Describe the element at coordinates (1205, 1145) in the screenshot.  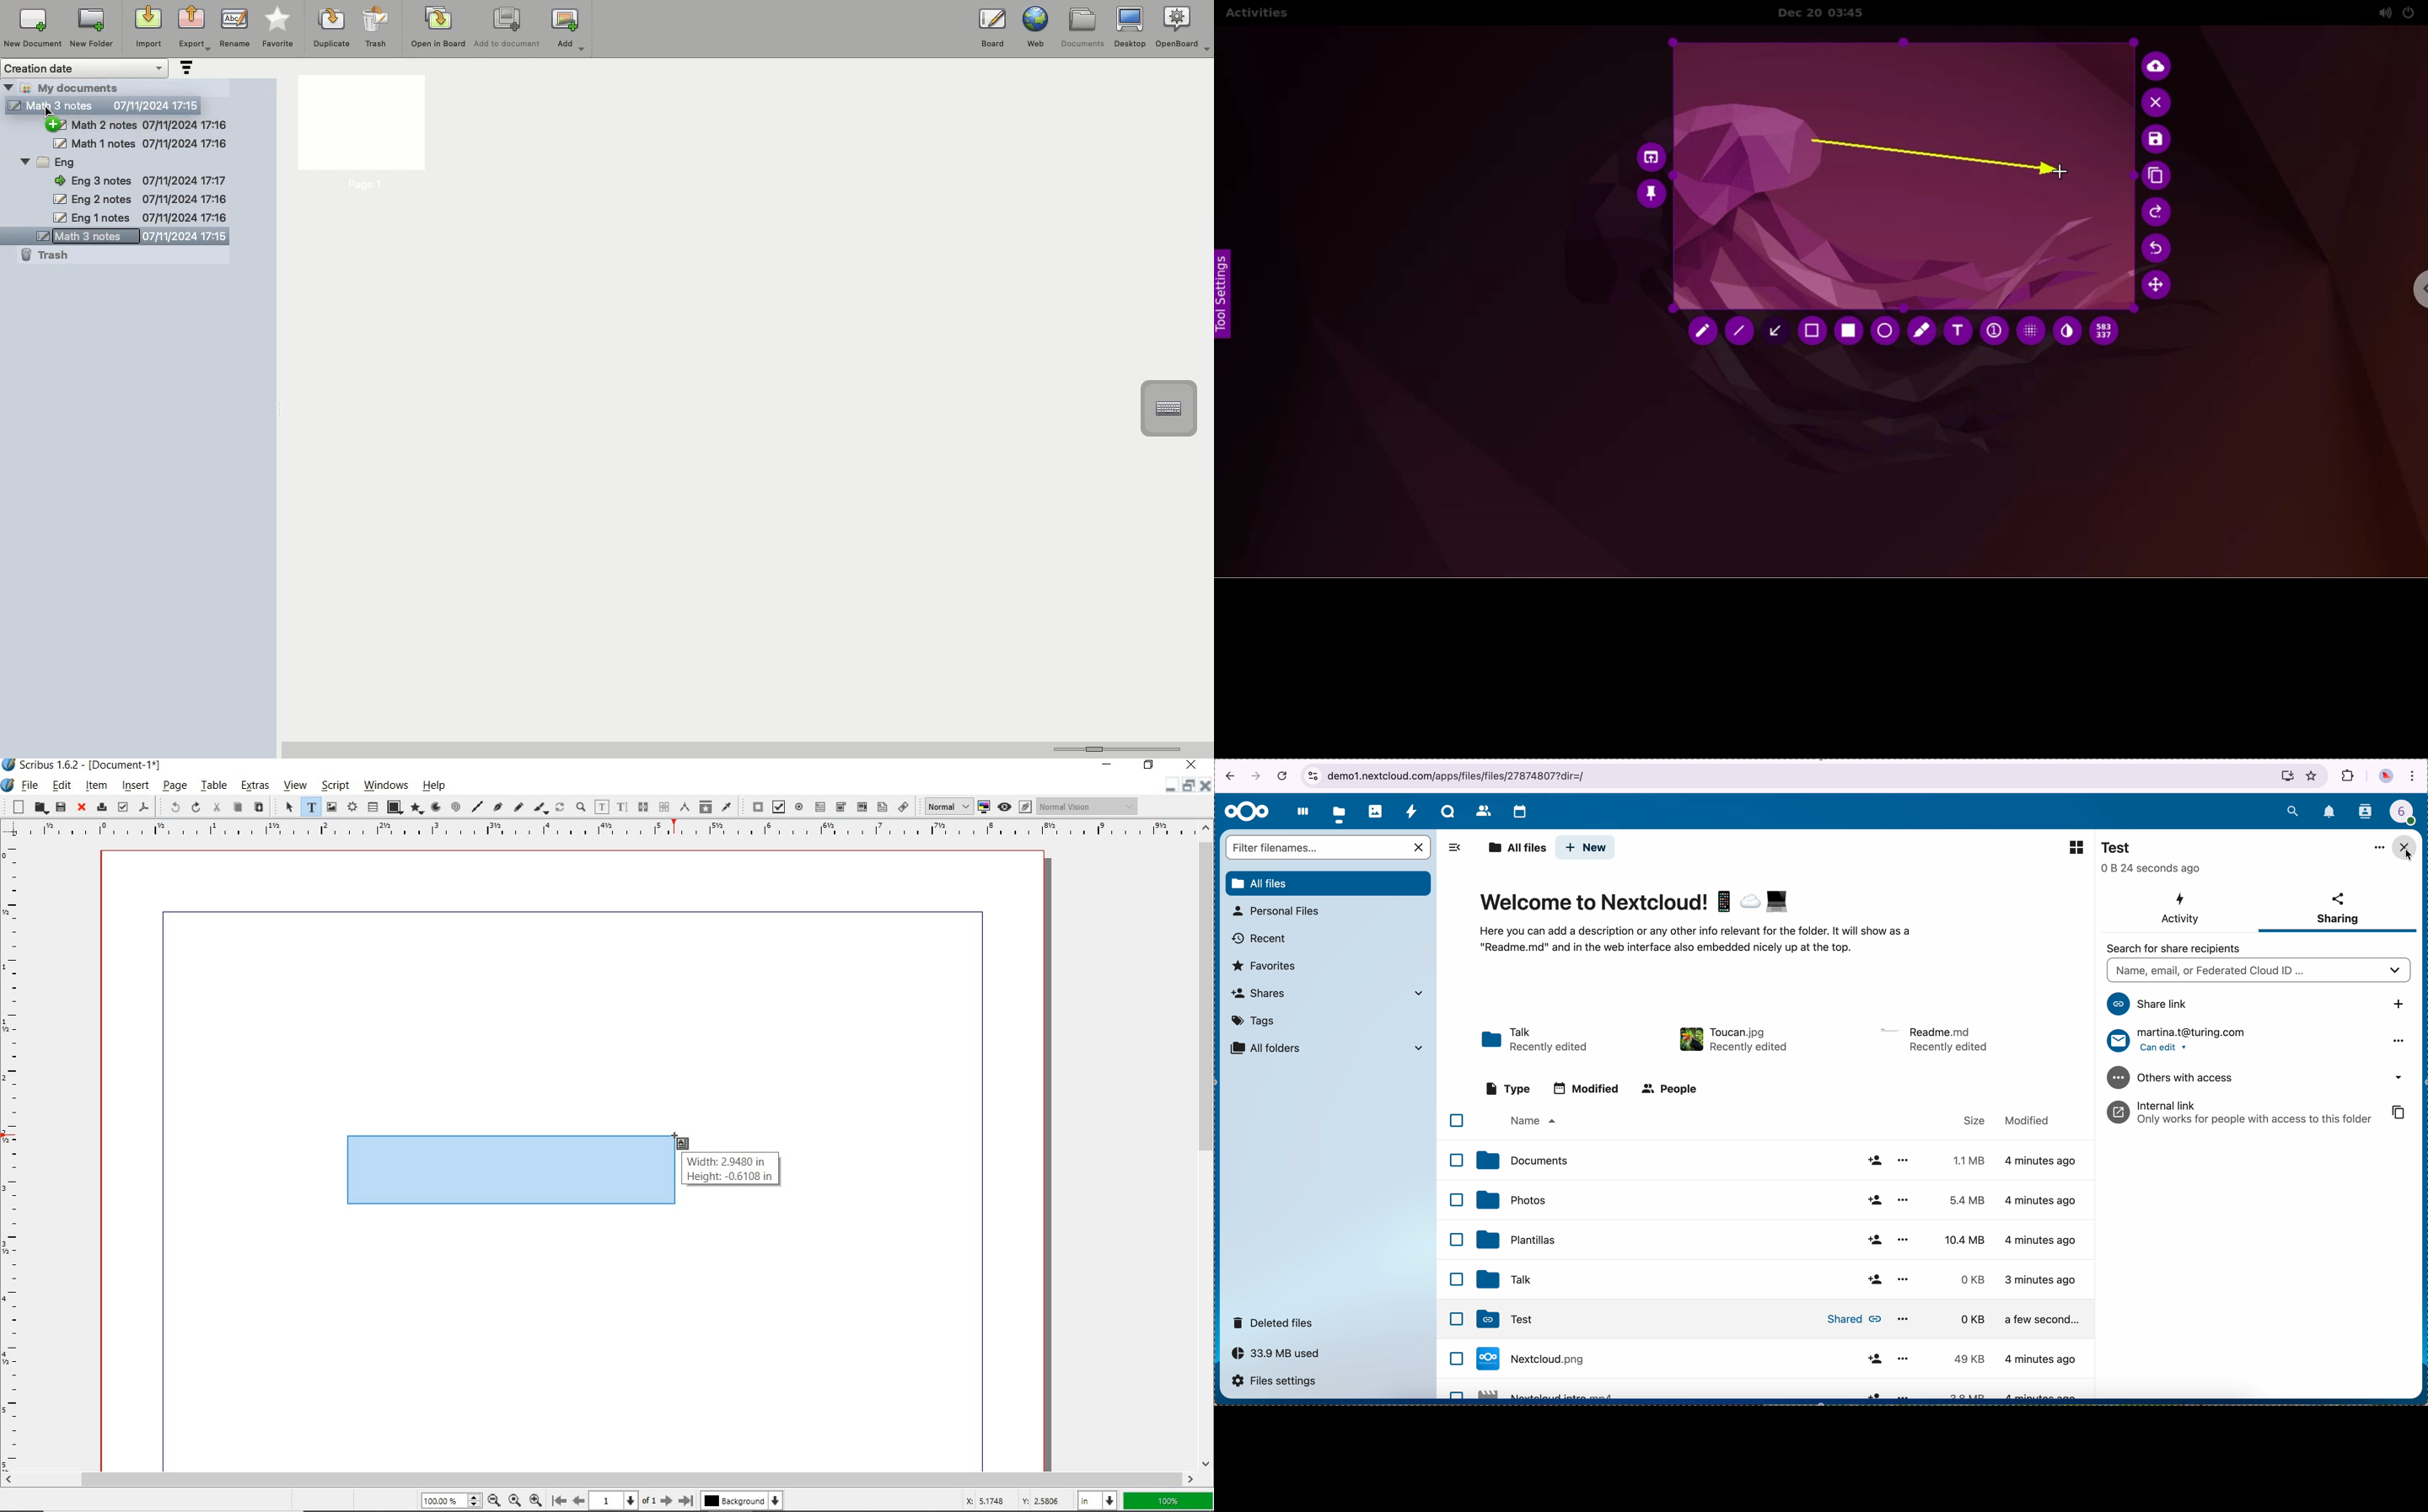
I see `scrollbar` at that location.